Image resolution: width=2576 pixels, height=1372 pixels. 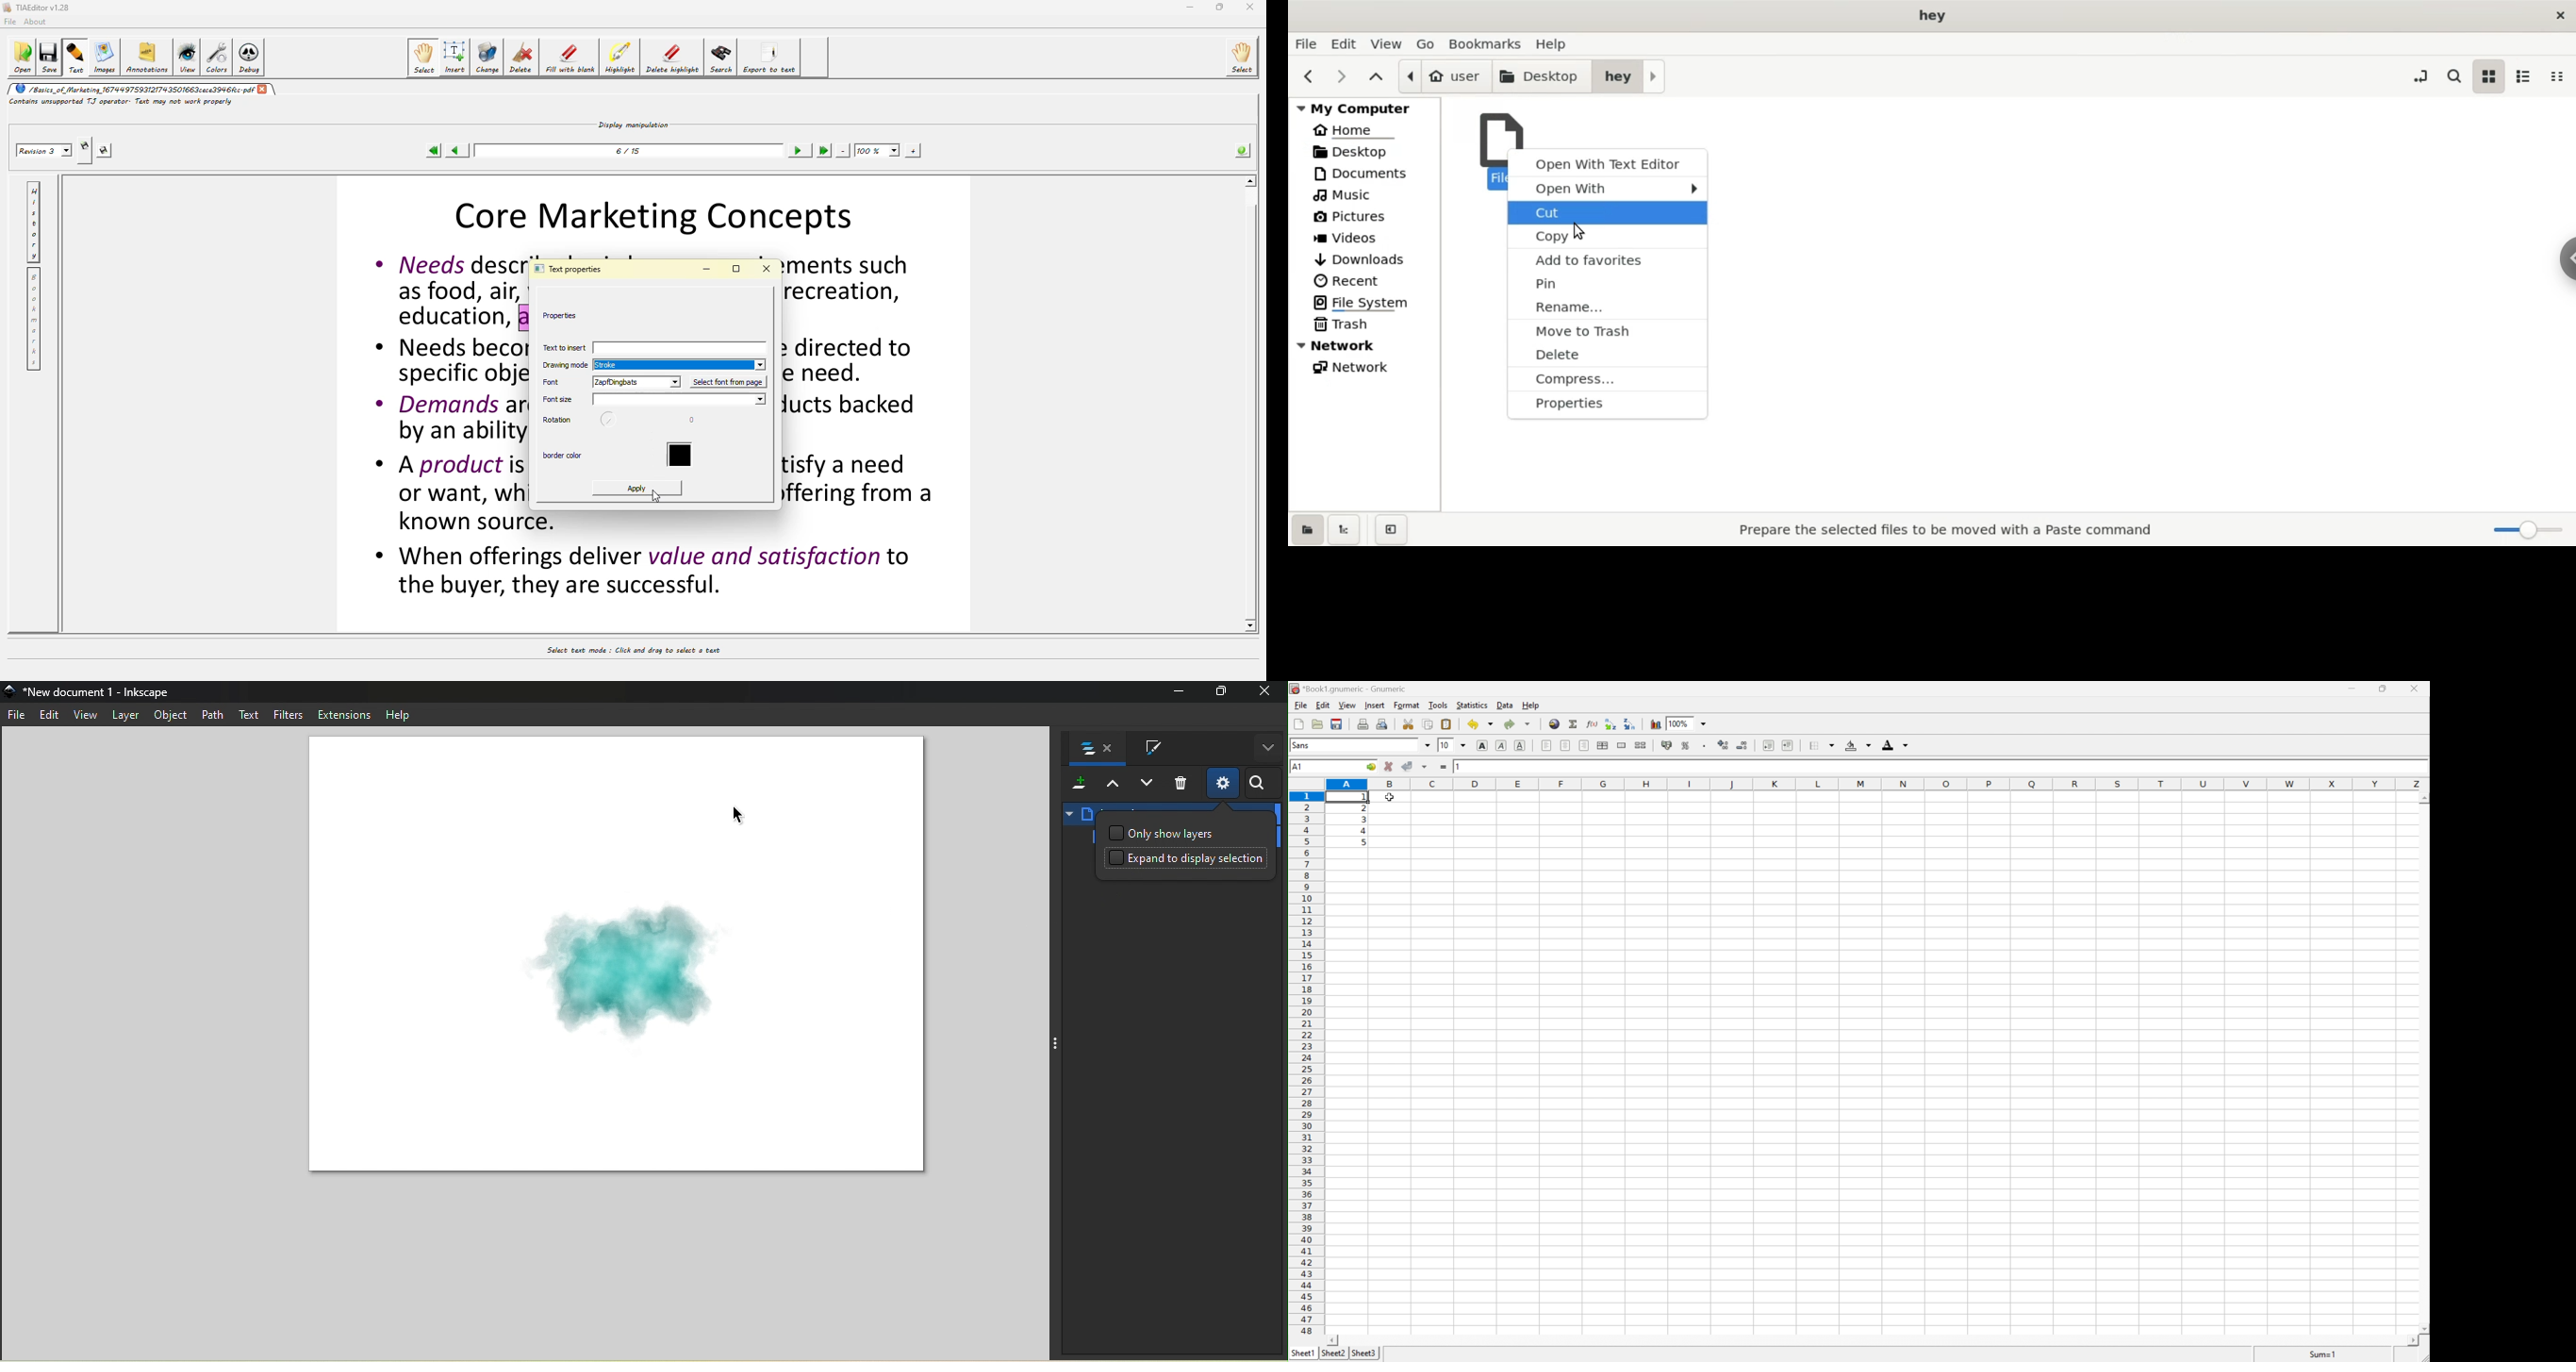 What do you see at coordinates (487, 57) in the screenshot?
I see `change` at bounding box center [487, 57].